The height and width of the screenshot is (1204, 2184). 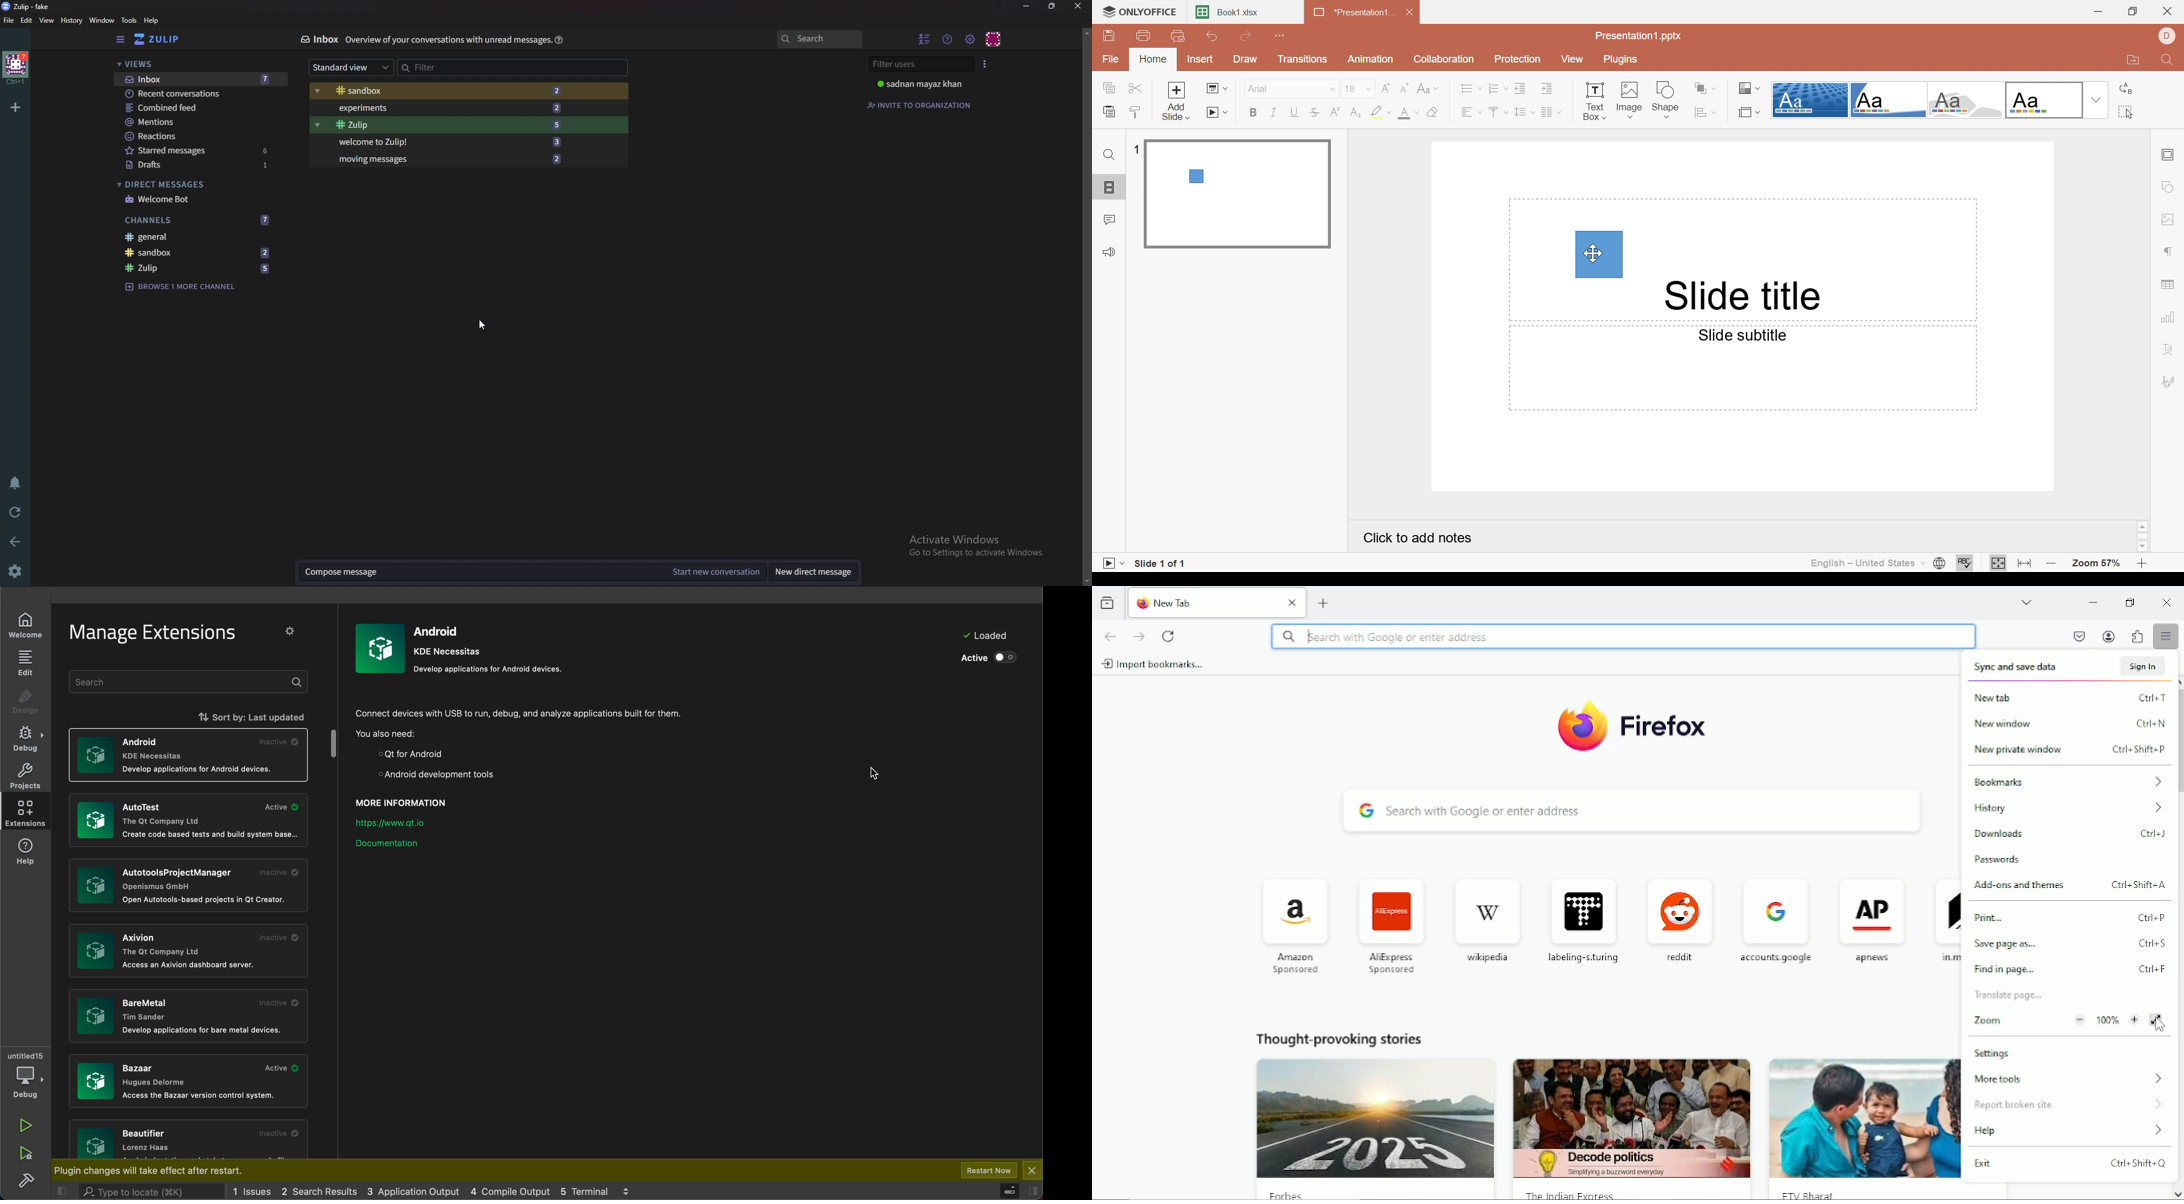 I want to click on drafts, so click(x=197, y=166).